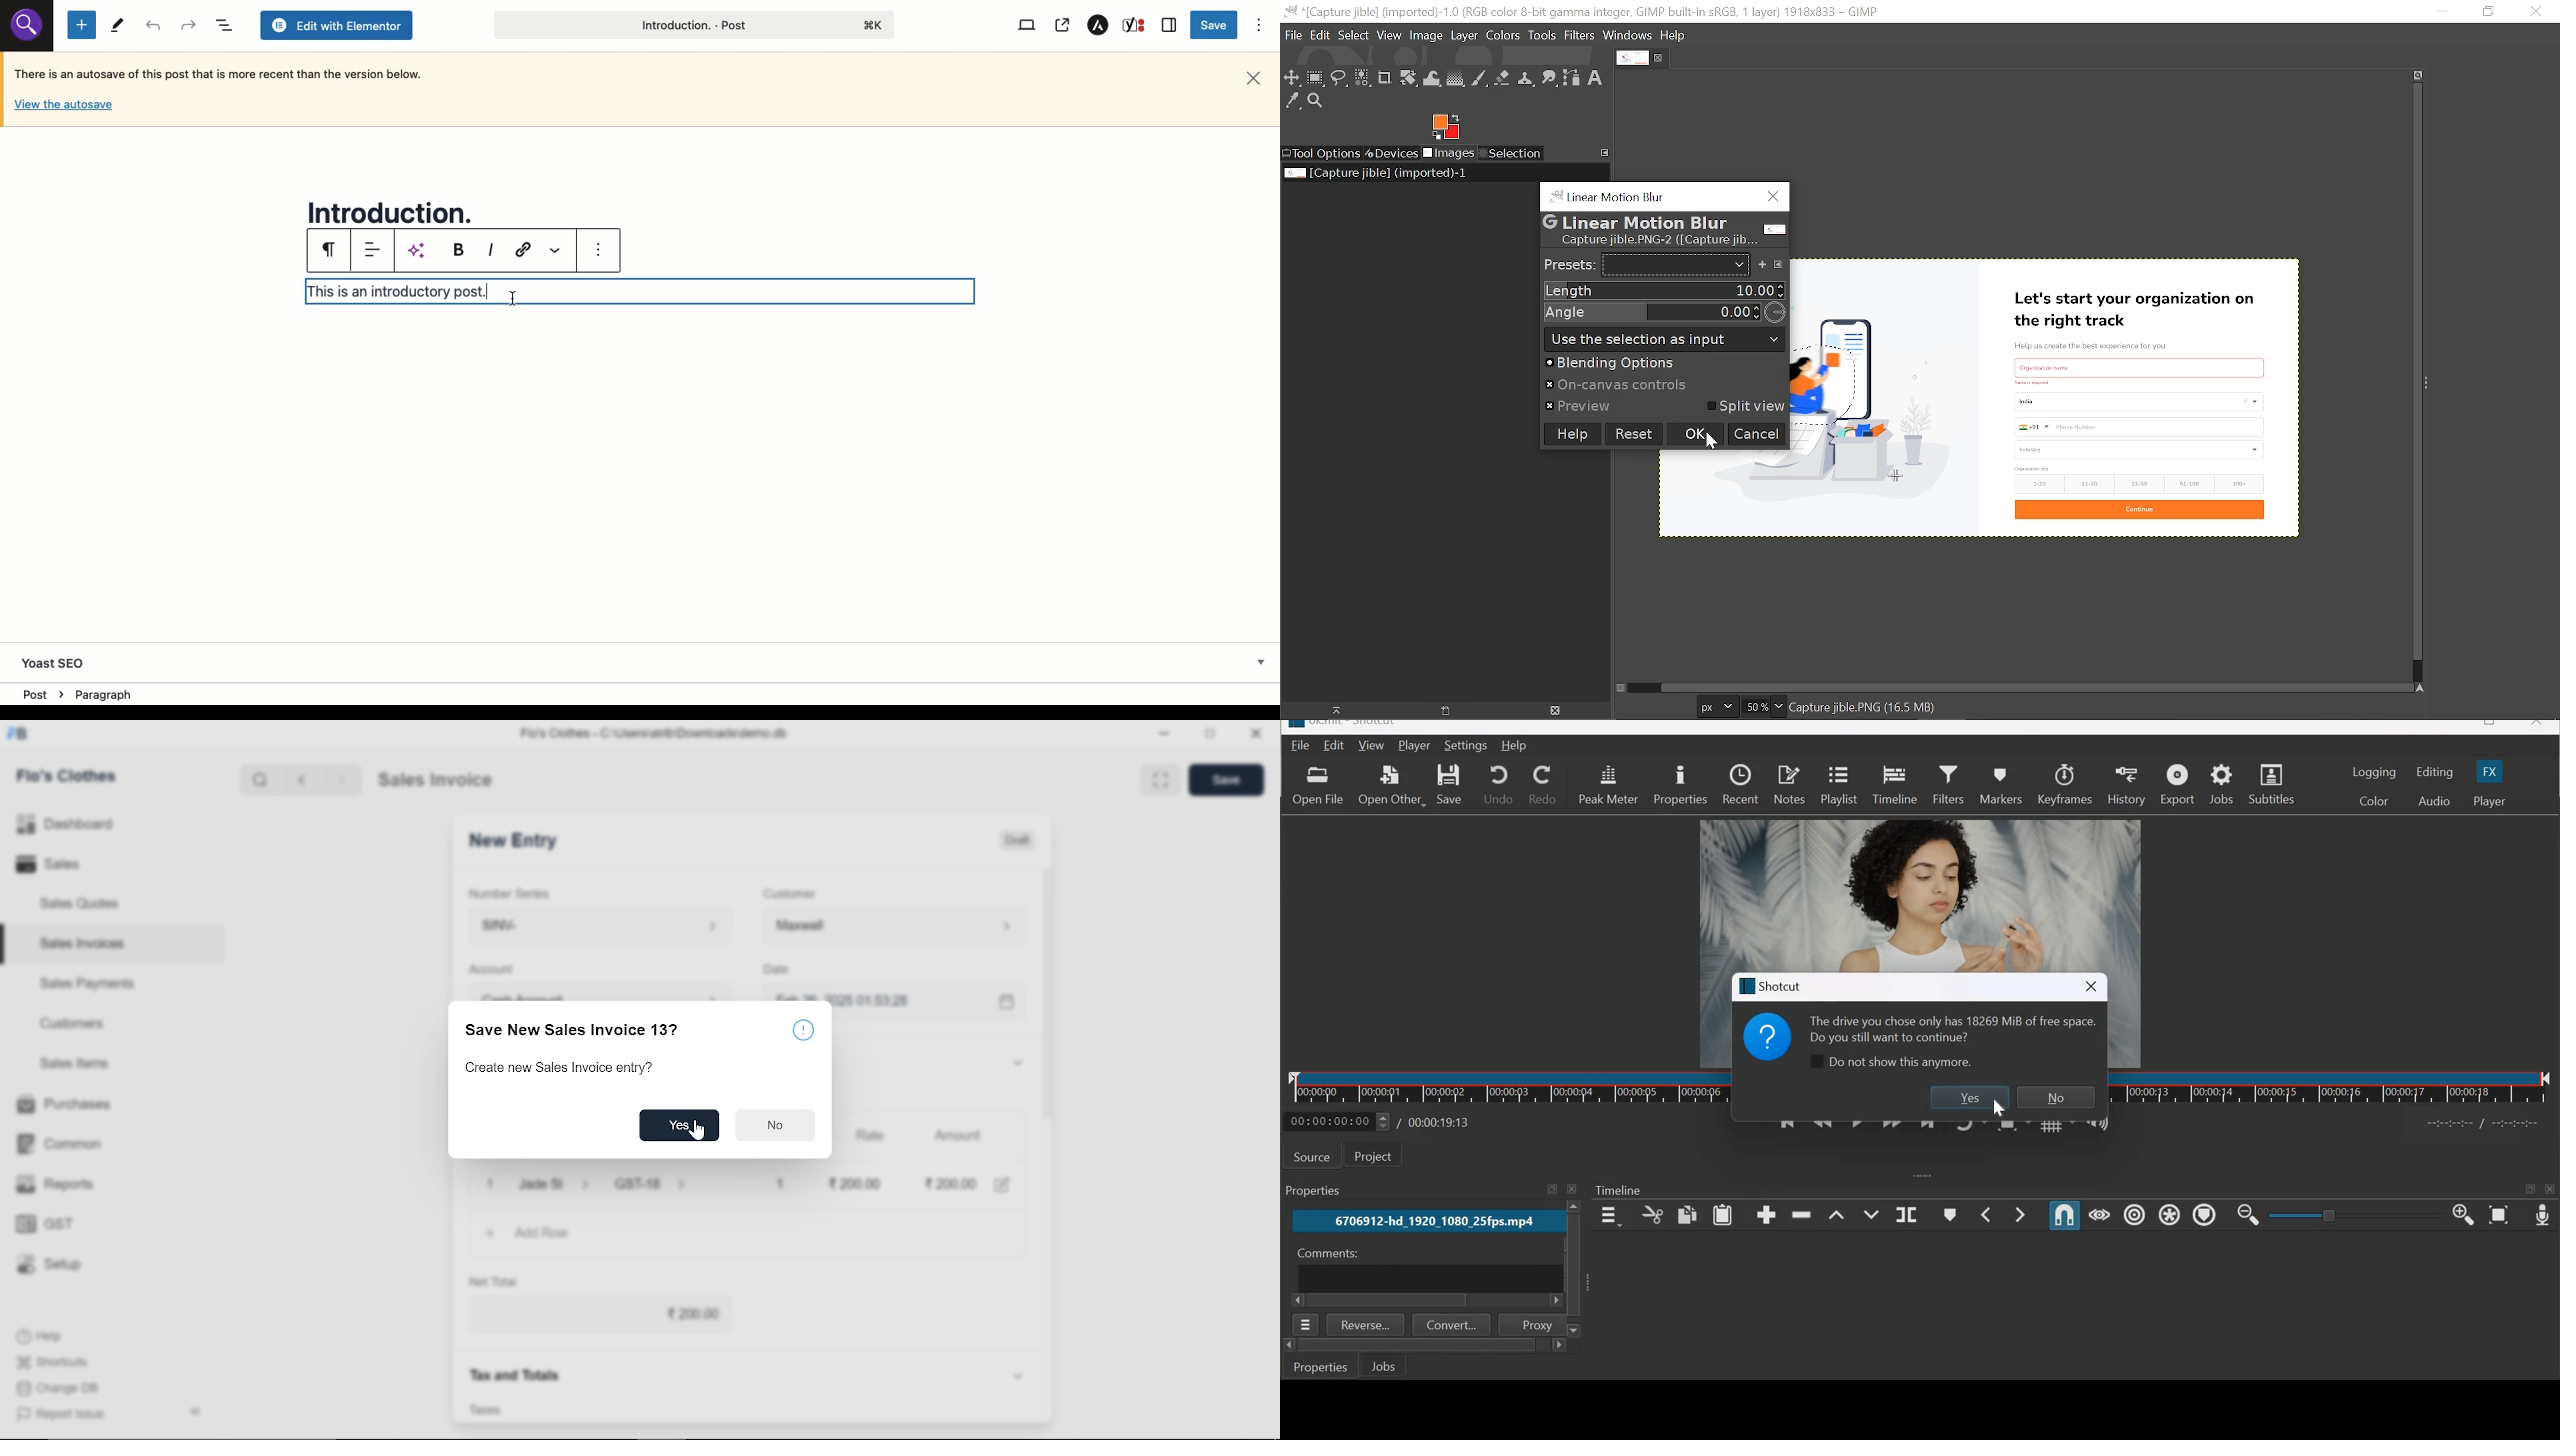 Image resolution: width=2576 pixels, height=1456 pixels. I want to click on settings, so click(1467, 745).